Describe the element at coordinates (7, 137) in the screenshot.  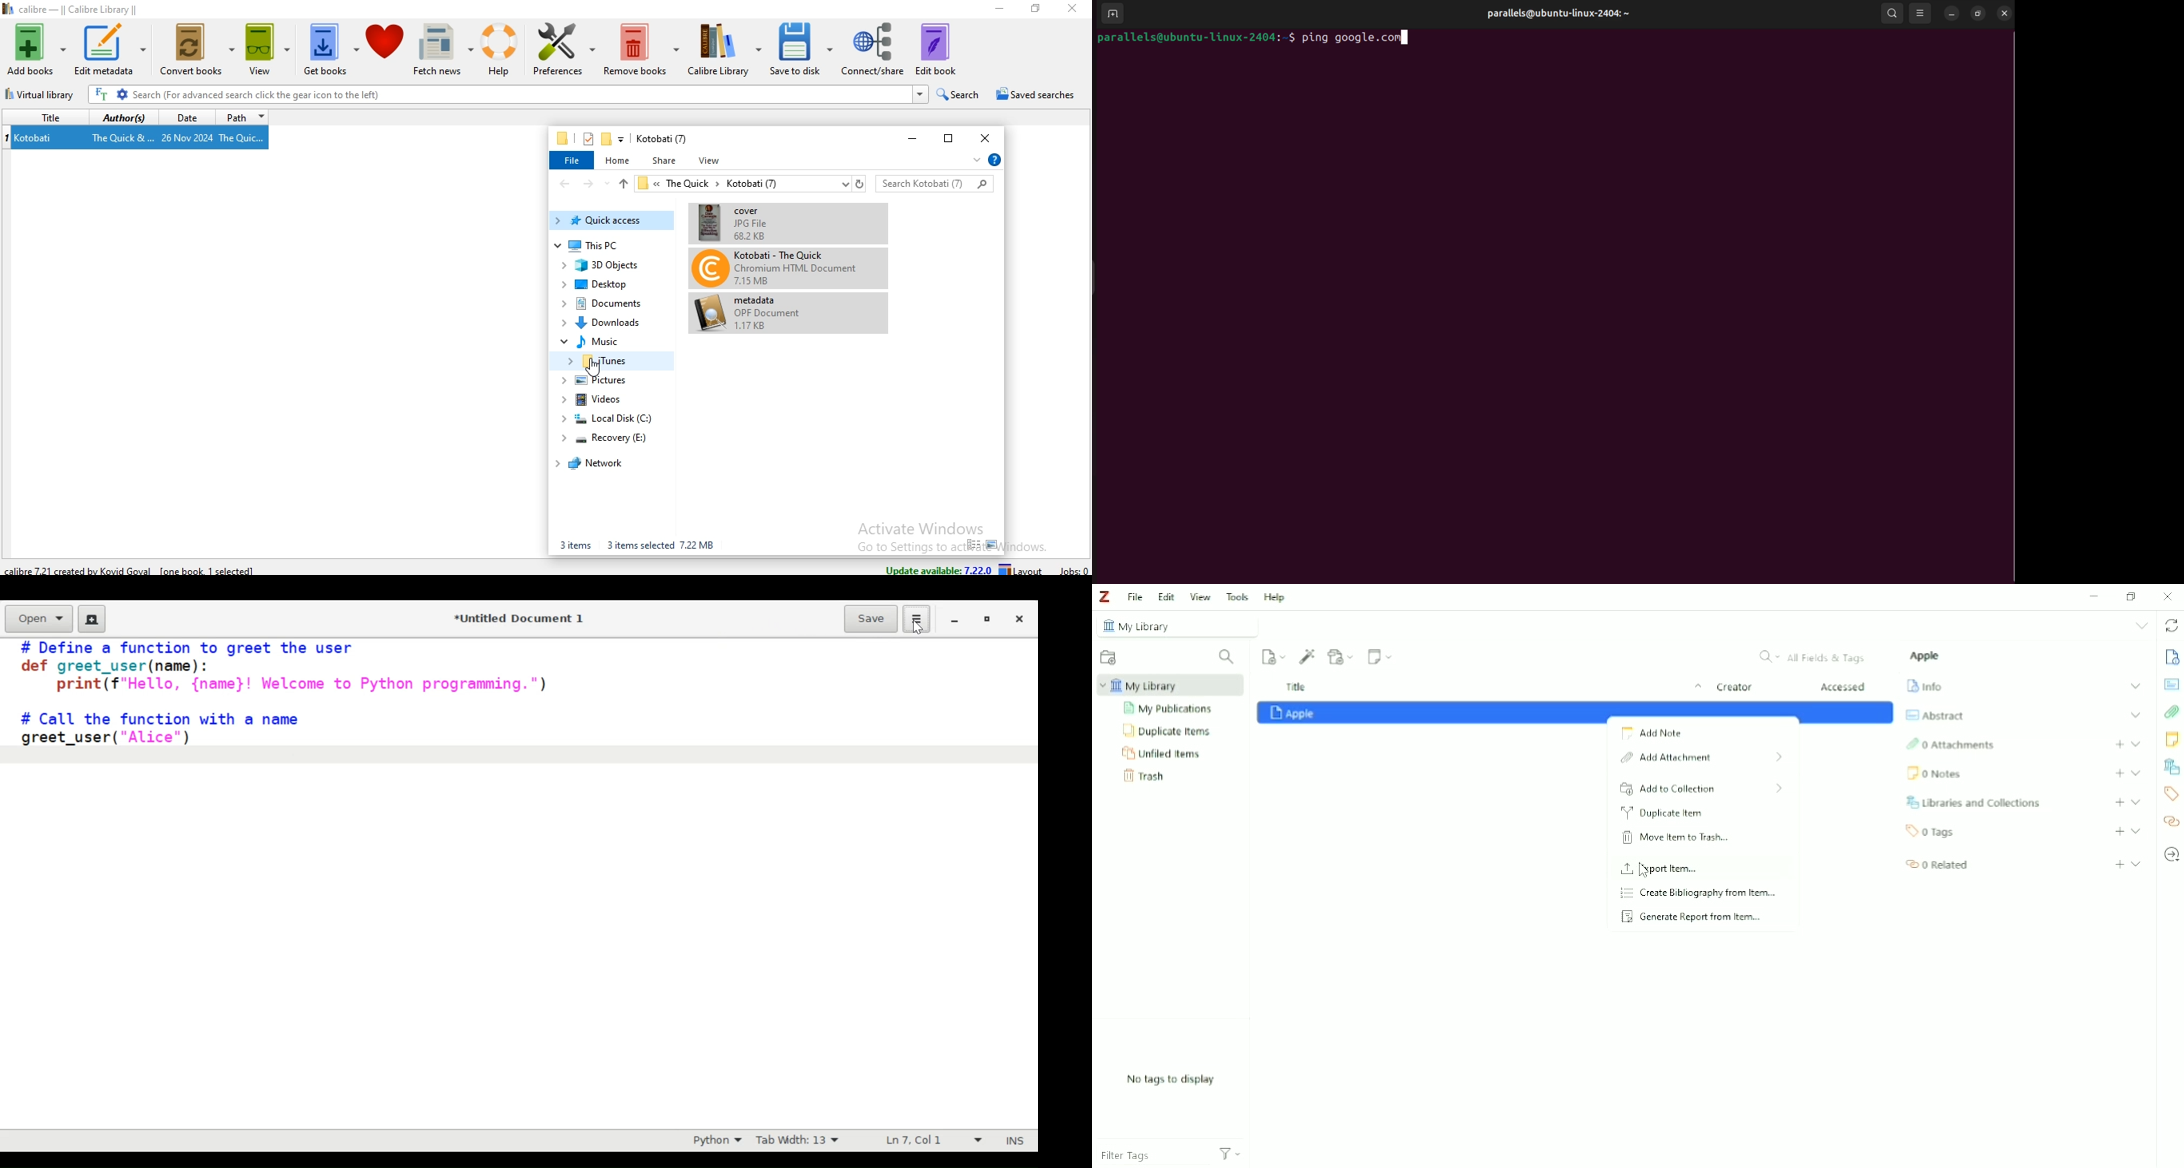
I see `index no` at that location.